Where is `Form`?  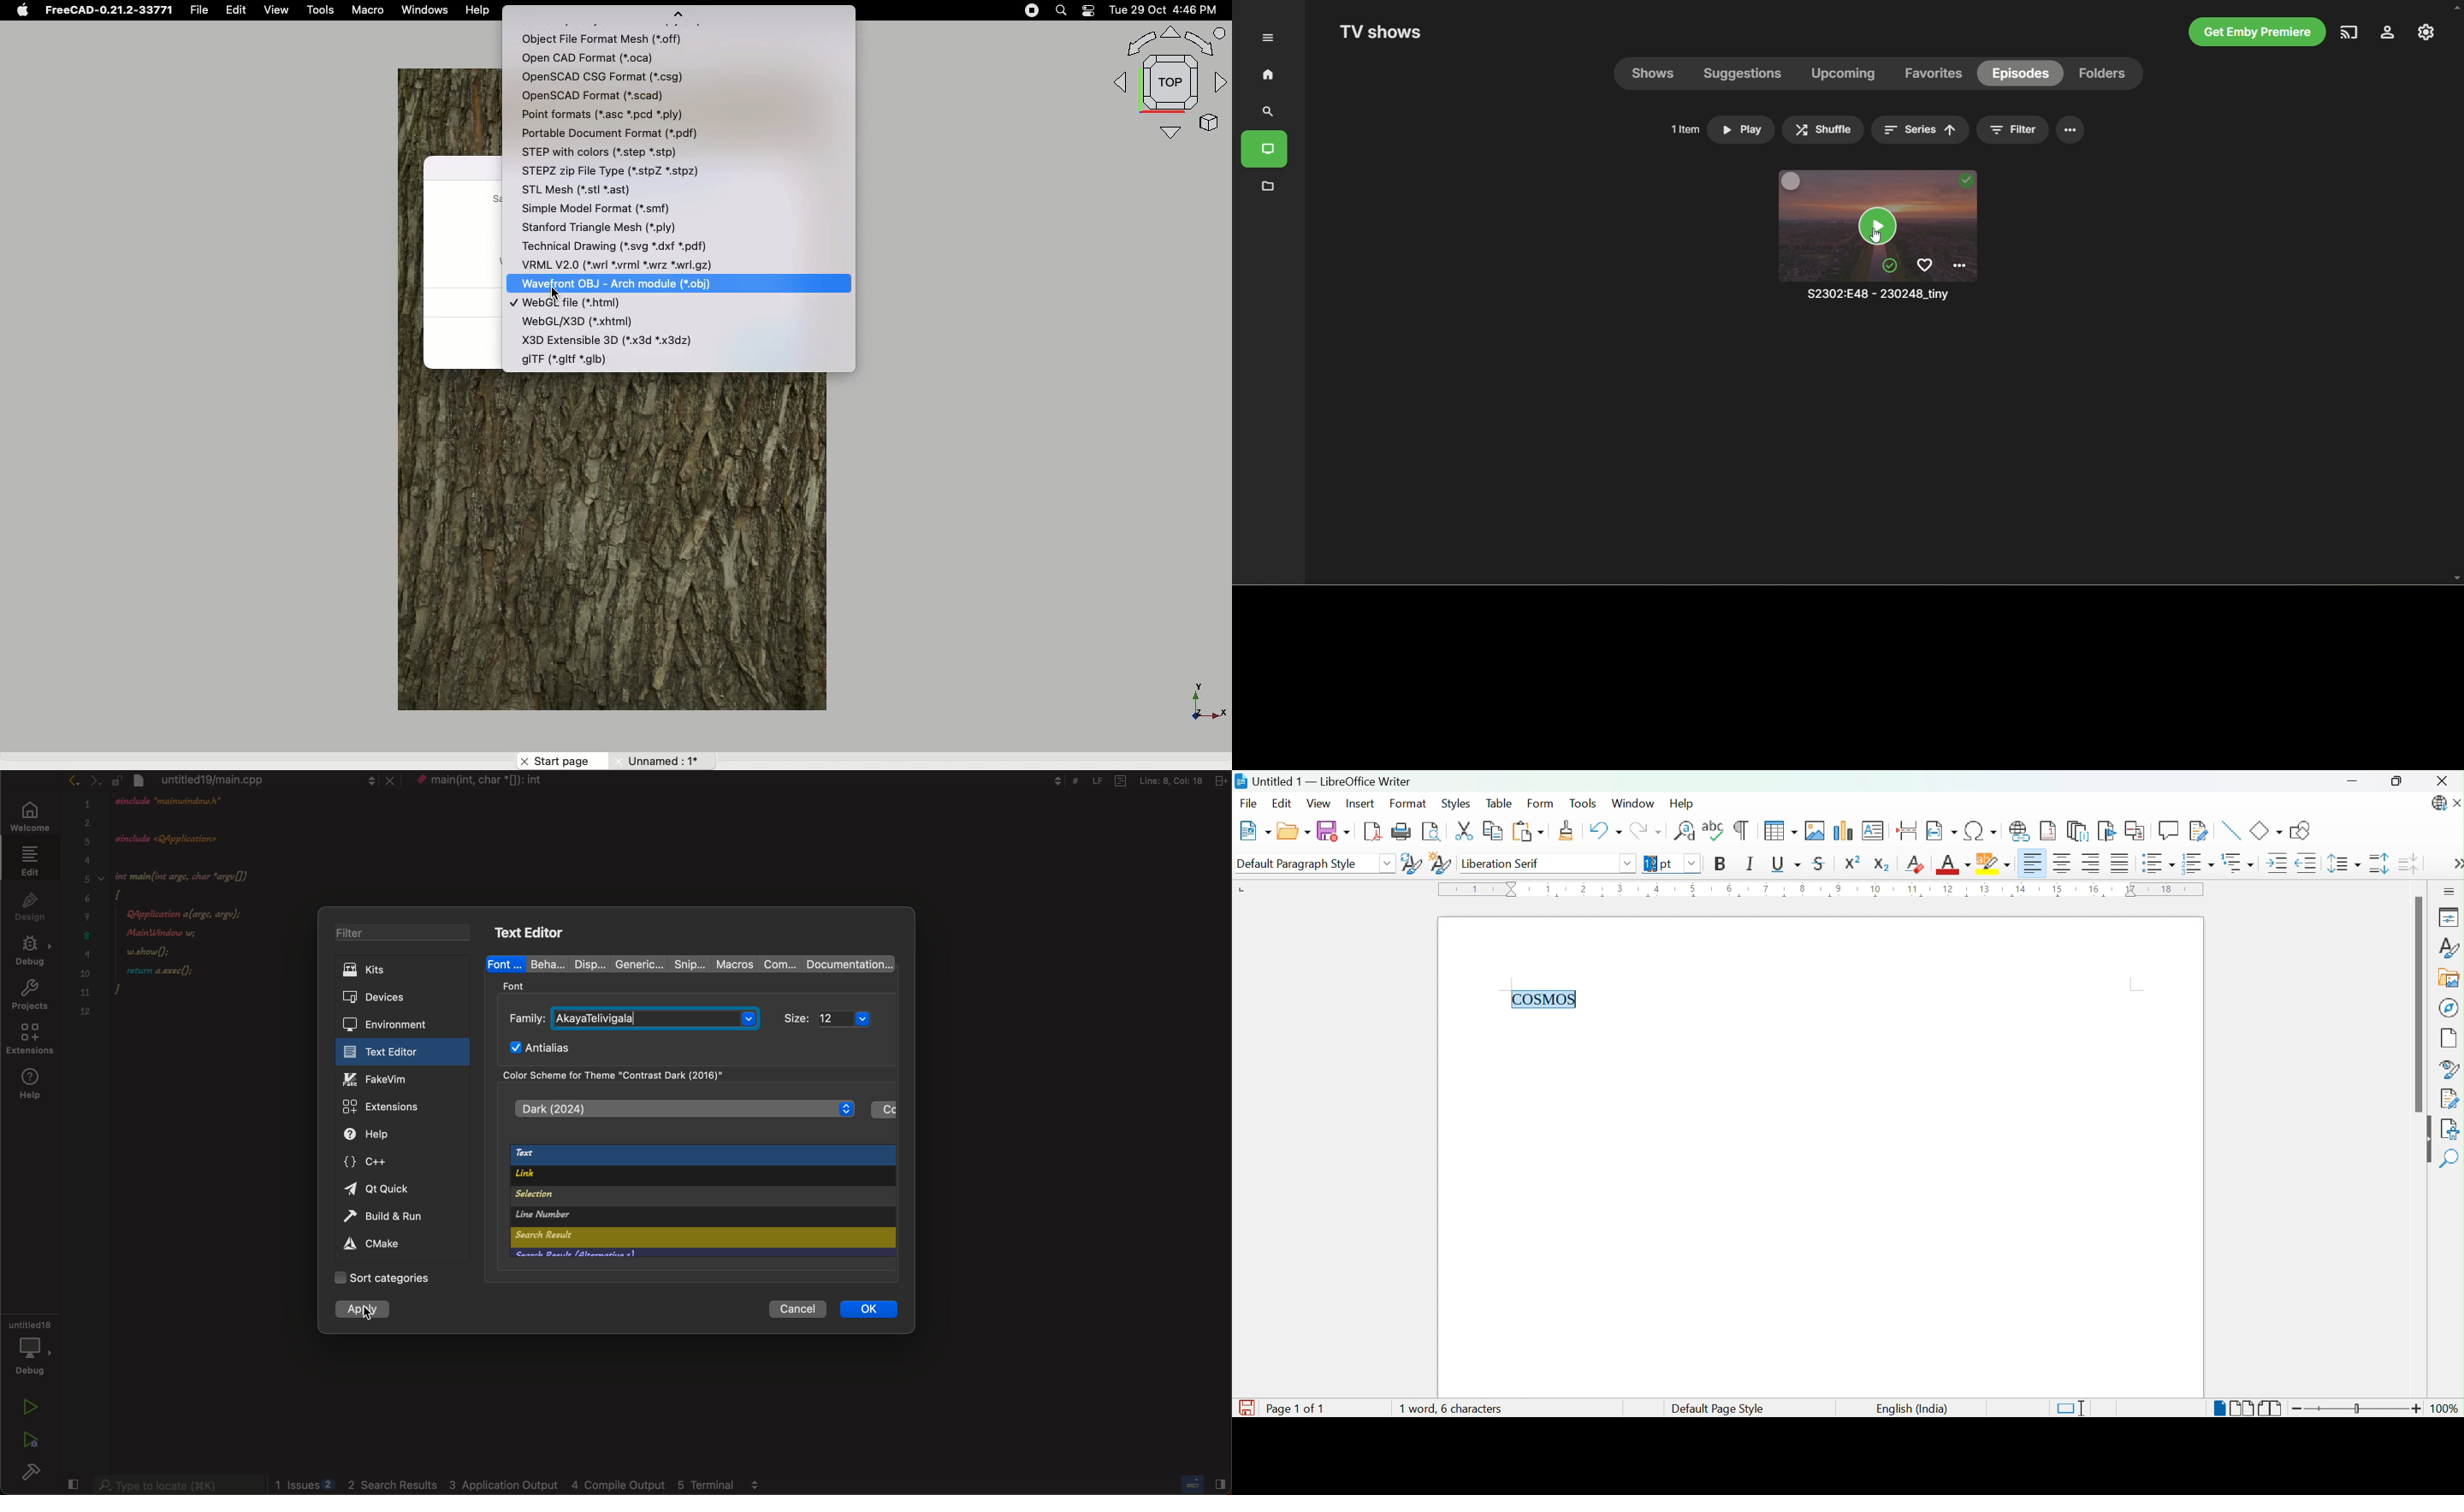 Form is located at coordinates (1540, 804).